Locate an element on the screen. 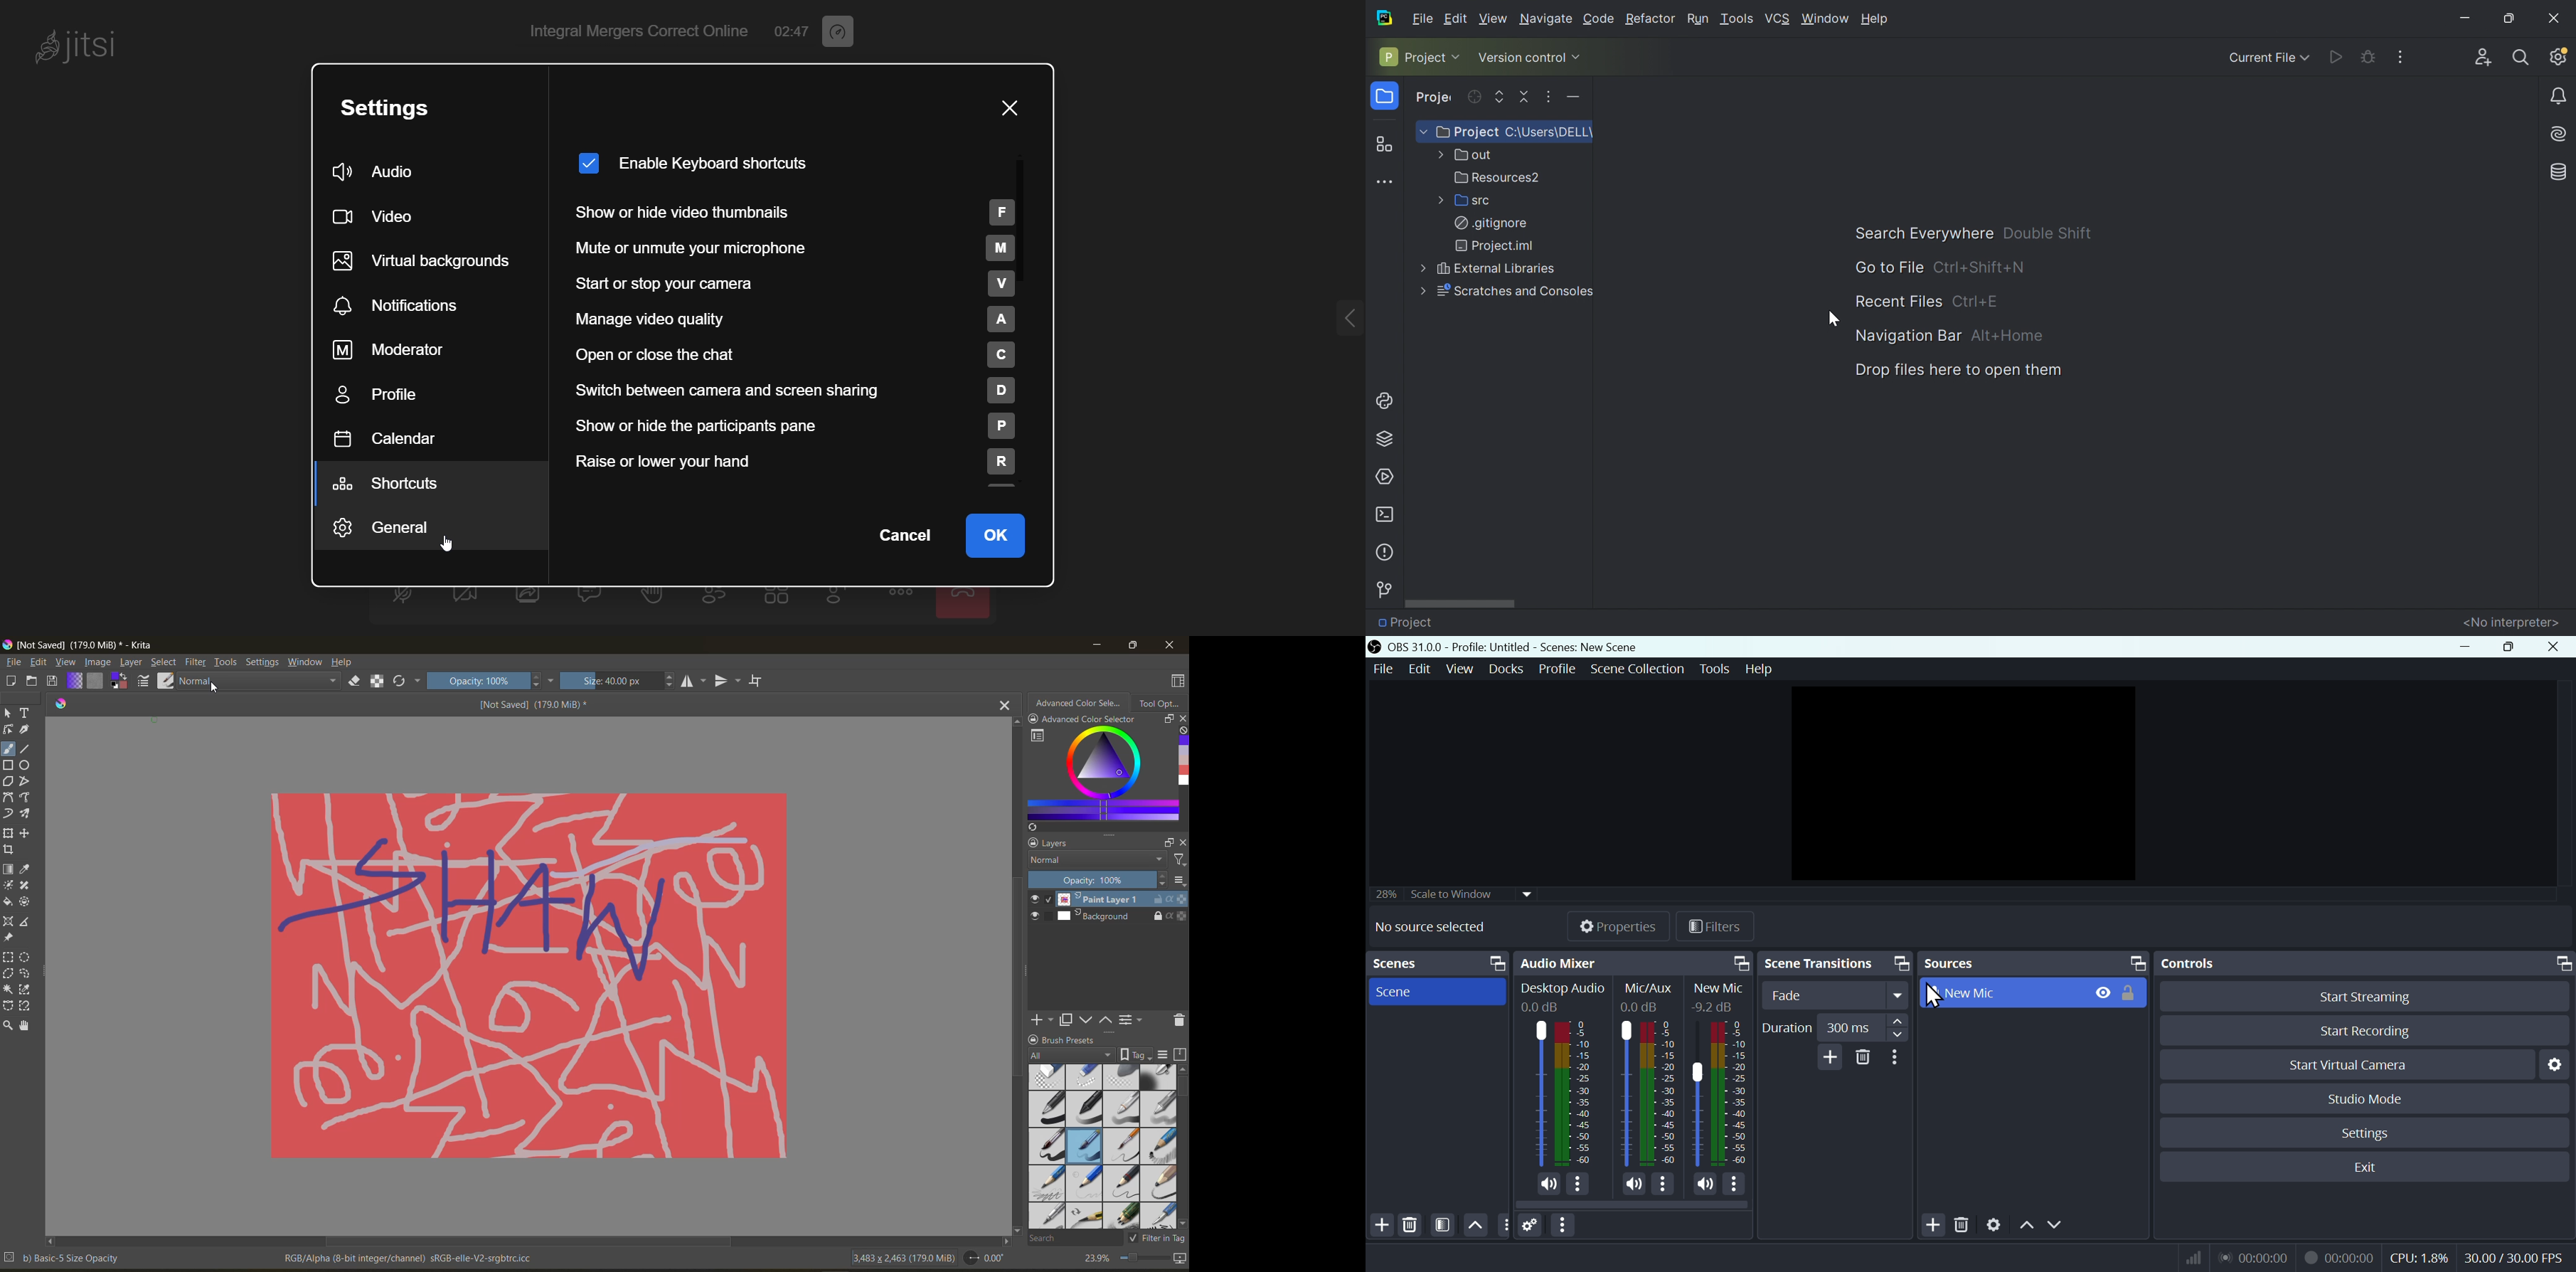 The image size is (2576, 1288). Integral Mergers Correct Online is located at coordinates (635, 31).